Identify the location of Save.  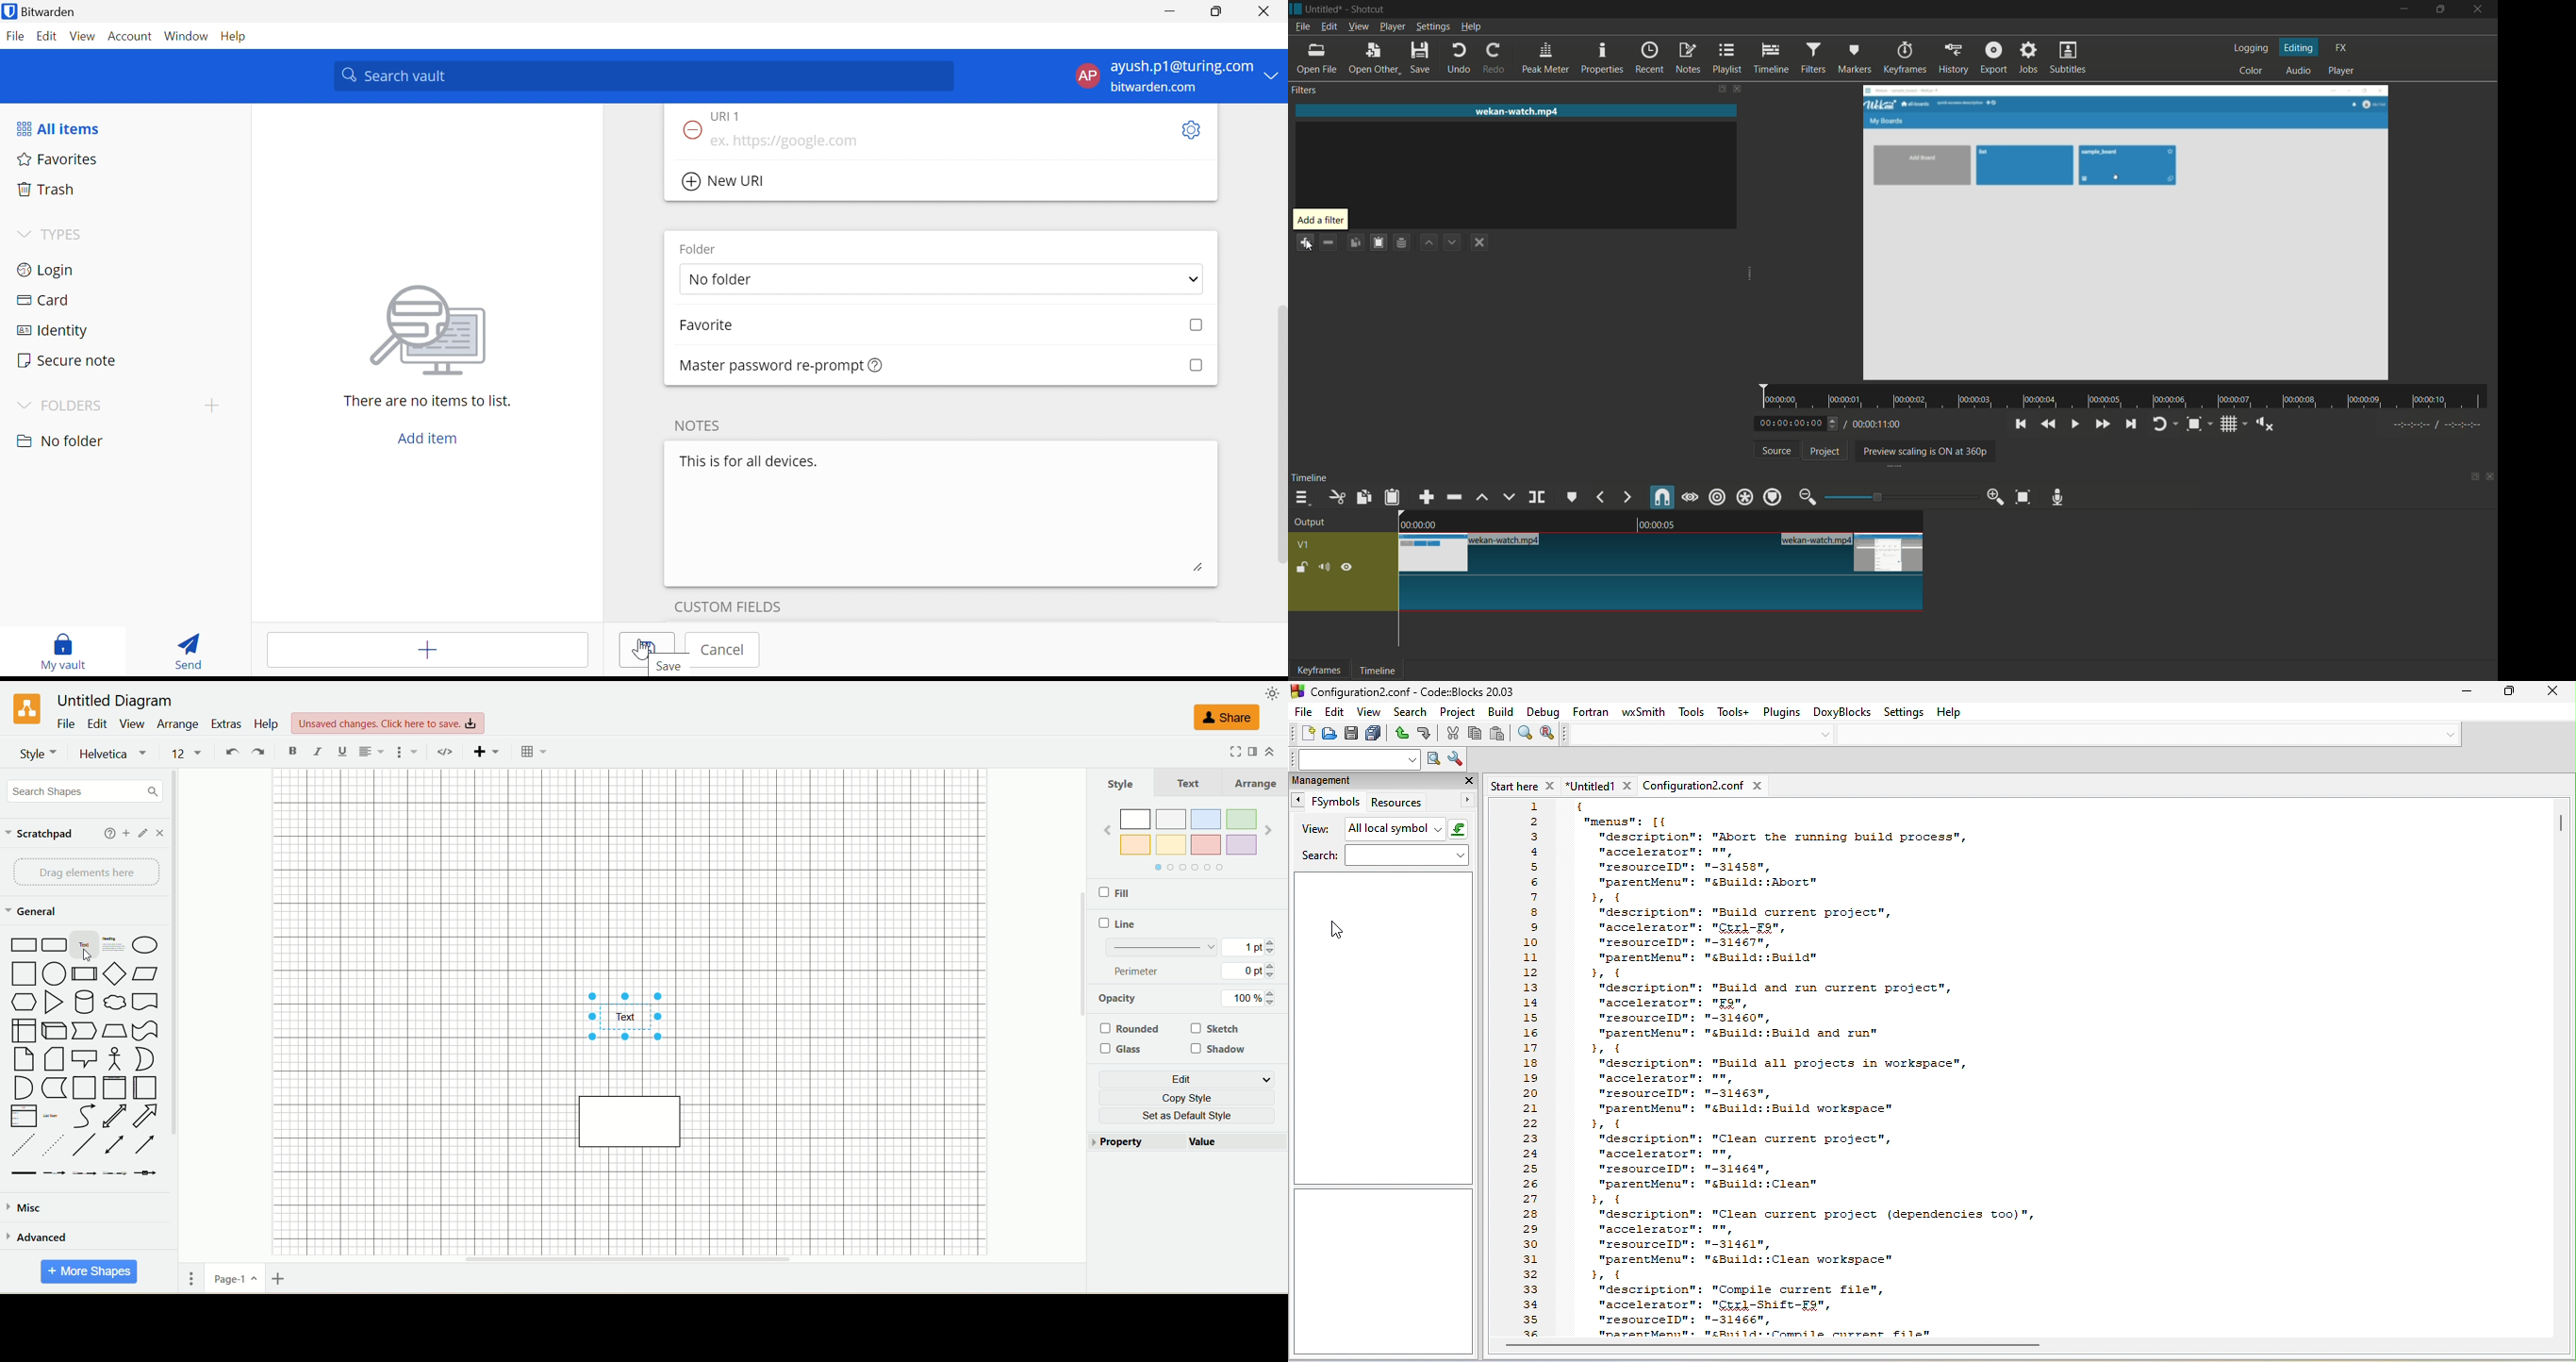
(677, 666).